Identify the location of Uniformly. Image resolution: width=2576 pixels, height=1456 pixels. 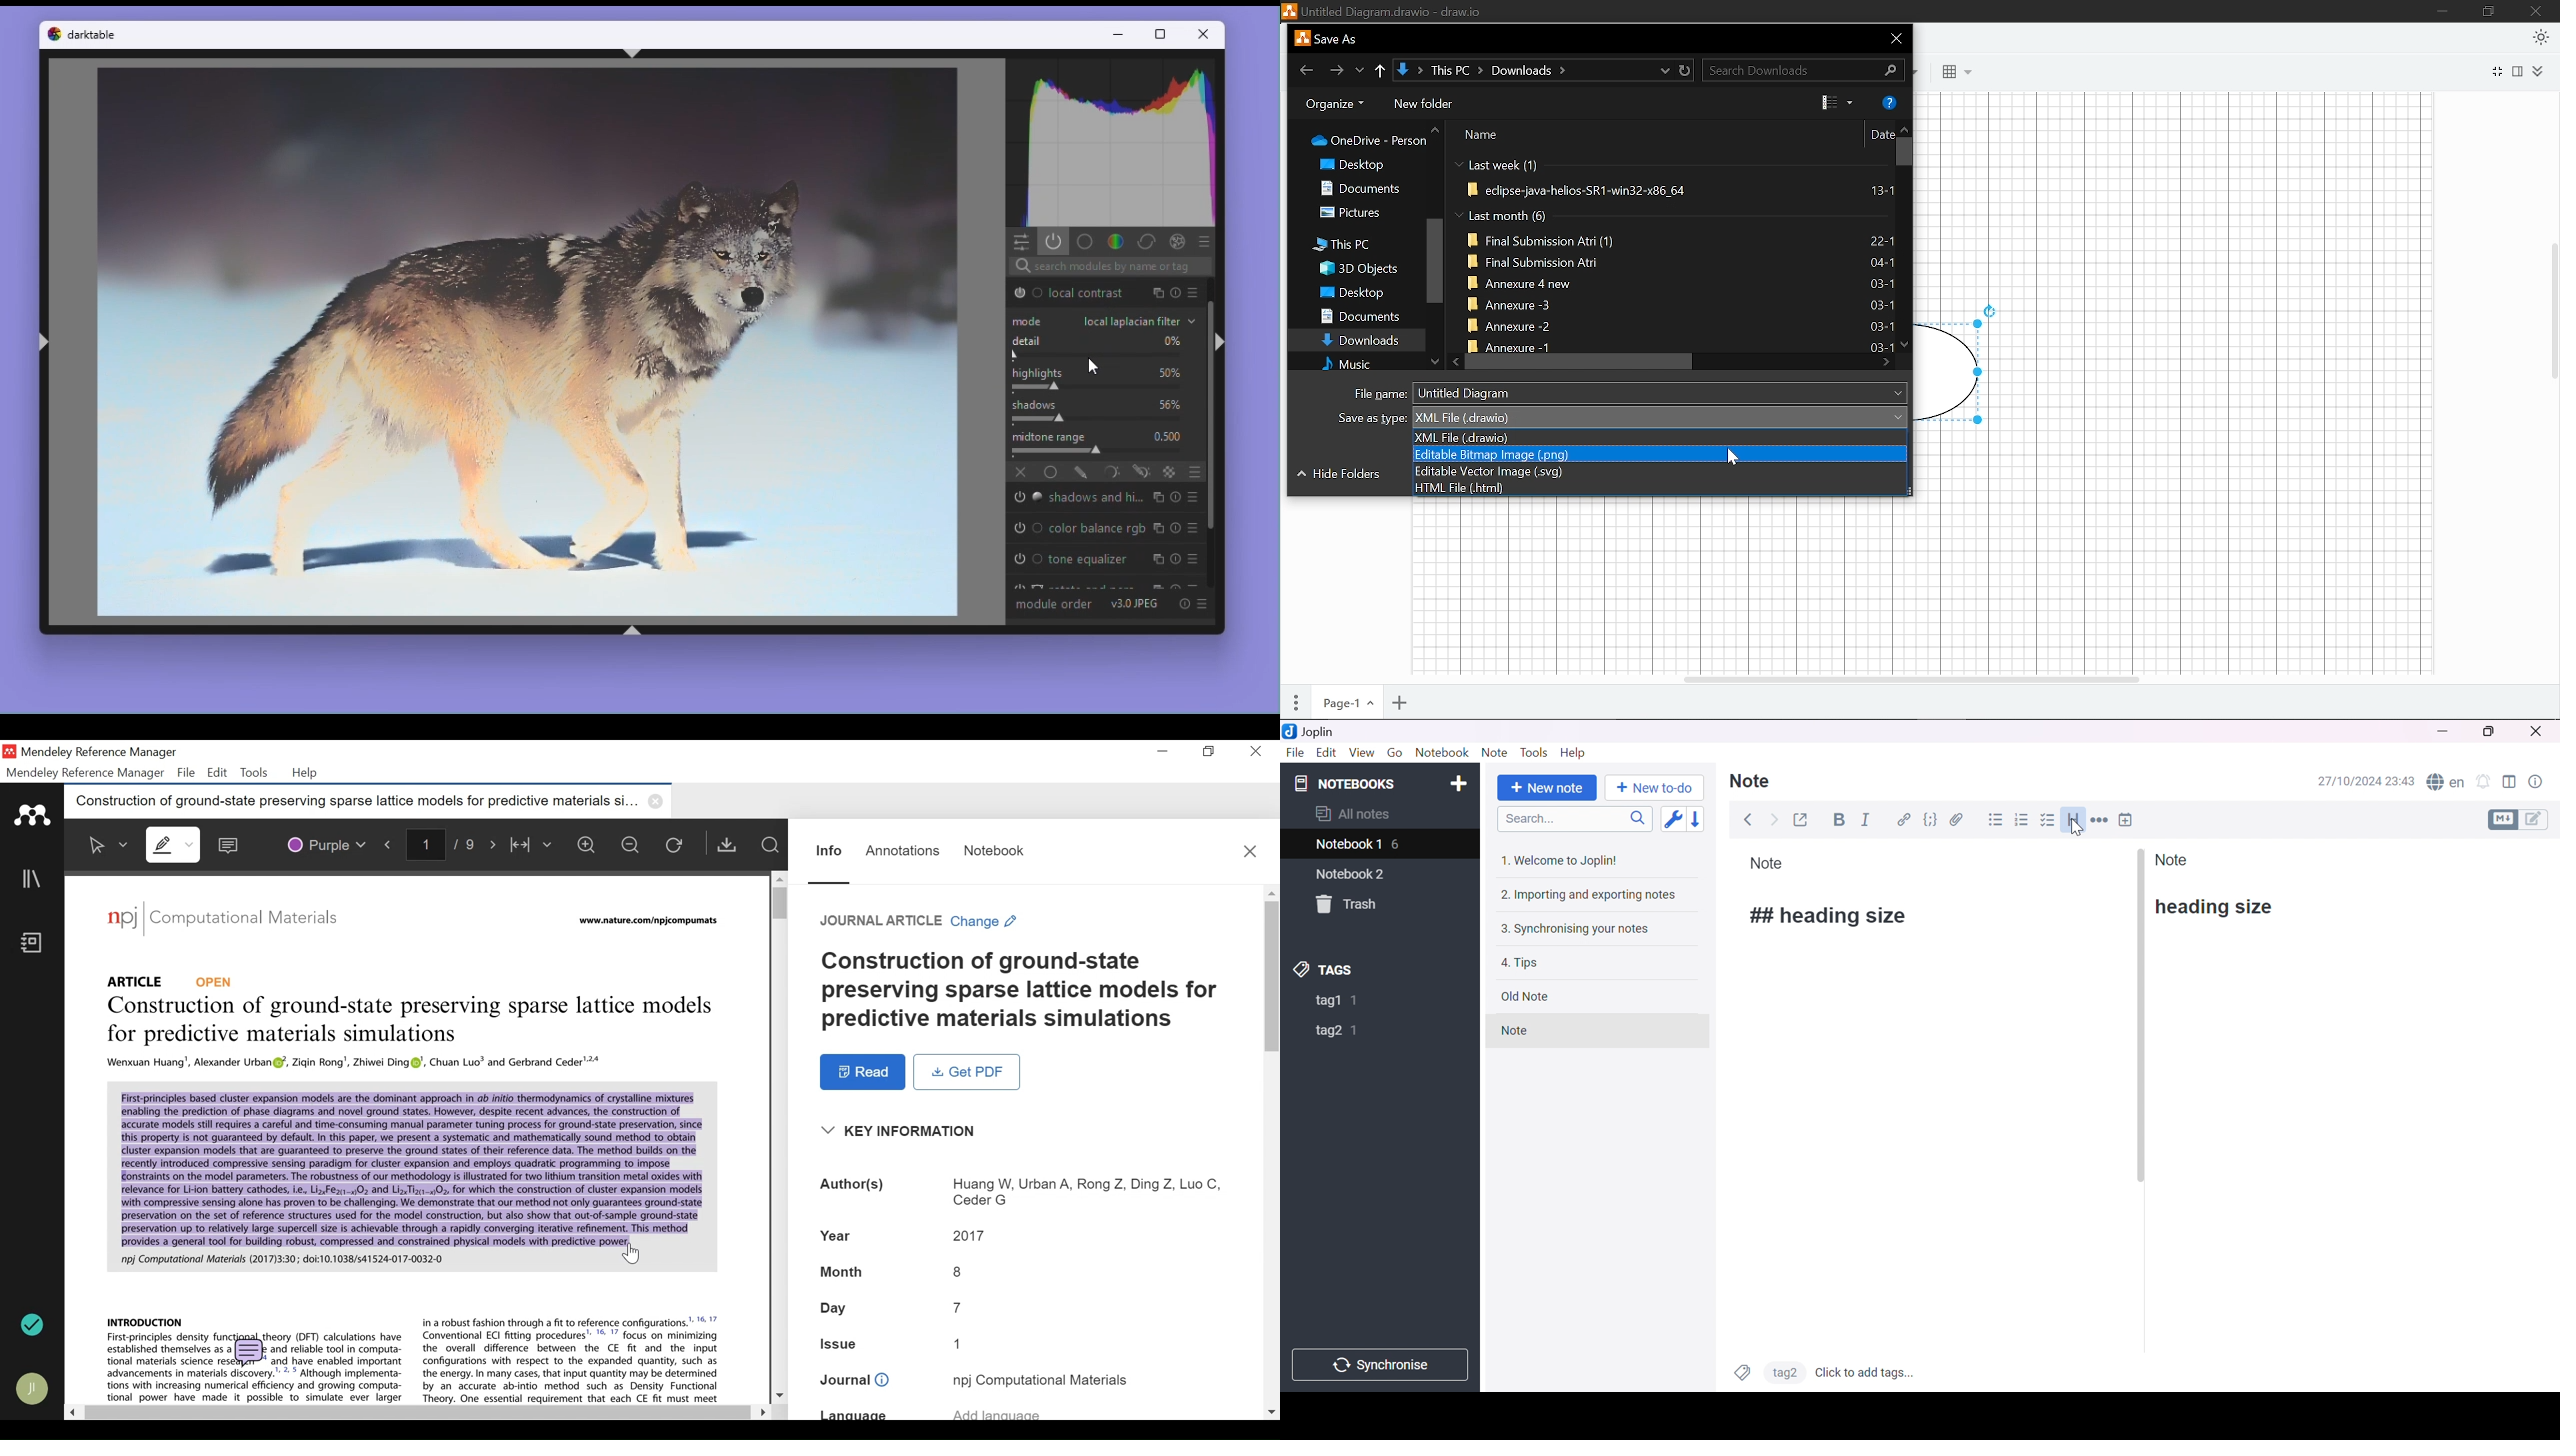
(1051, 472).